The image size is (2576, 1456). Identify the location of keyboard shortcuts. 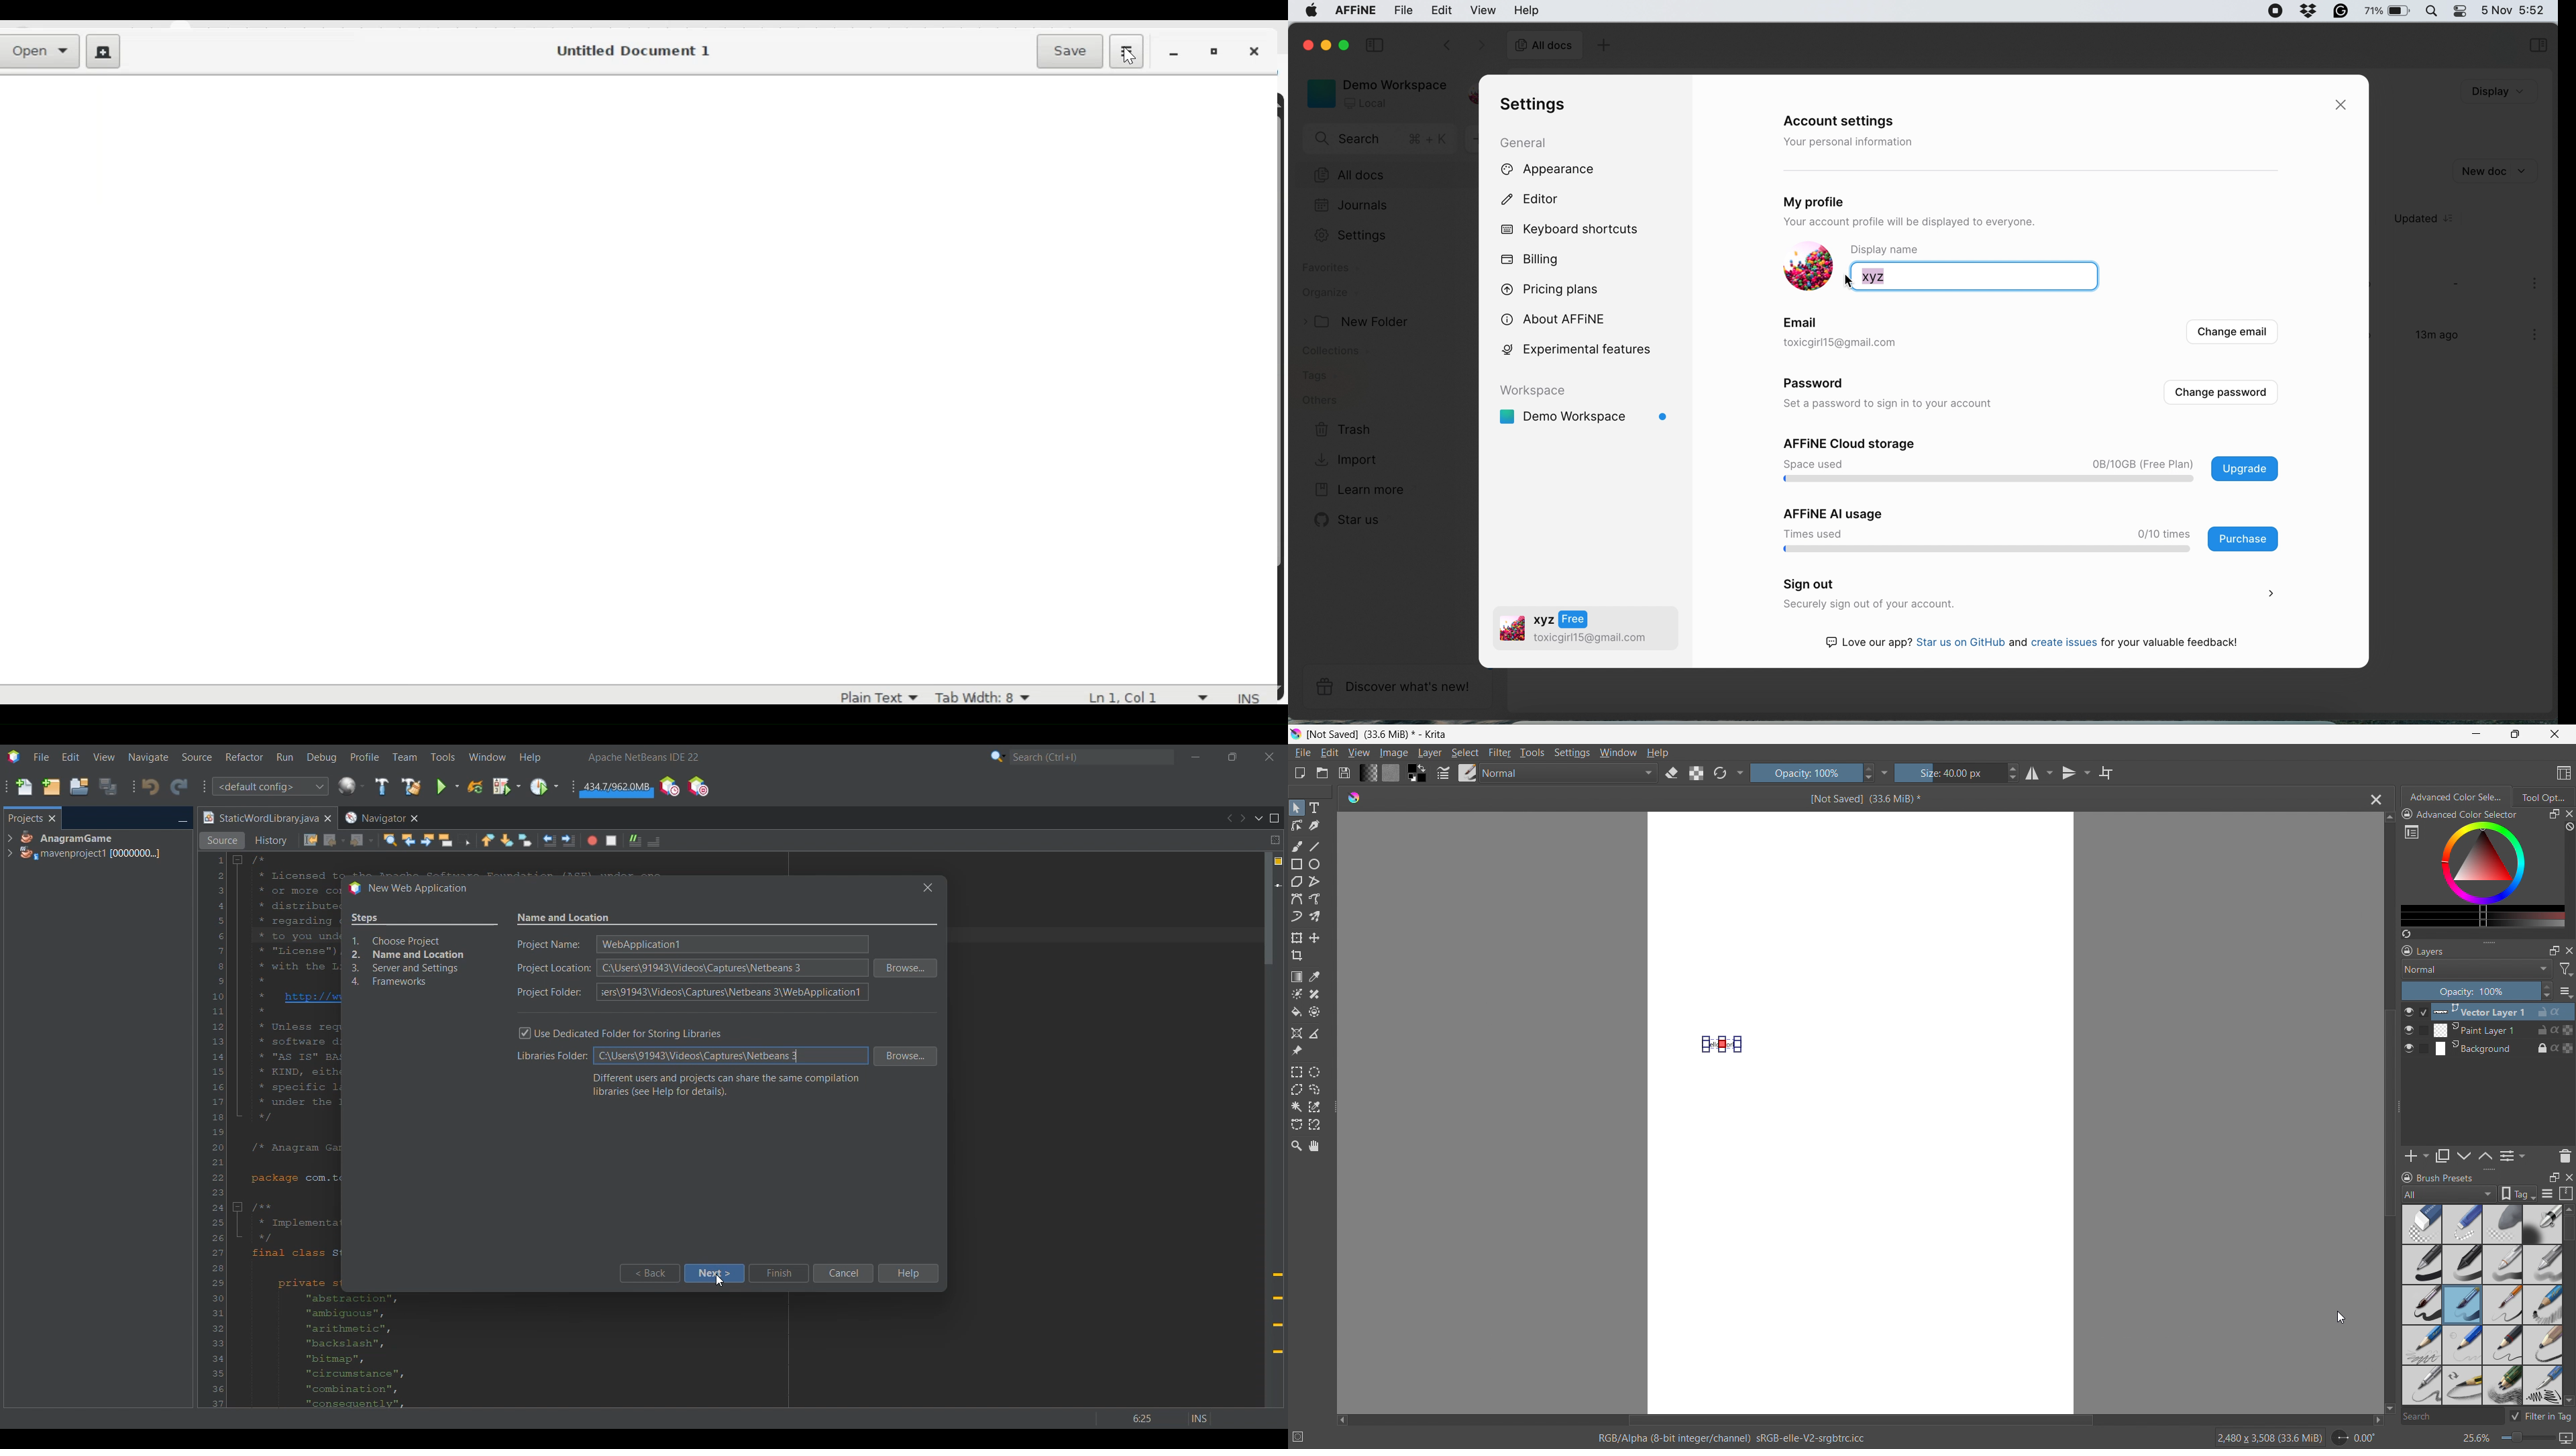
(1574, 230).